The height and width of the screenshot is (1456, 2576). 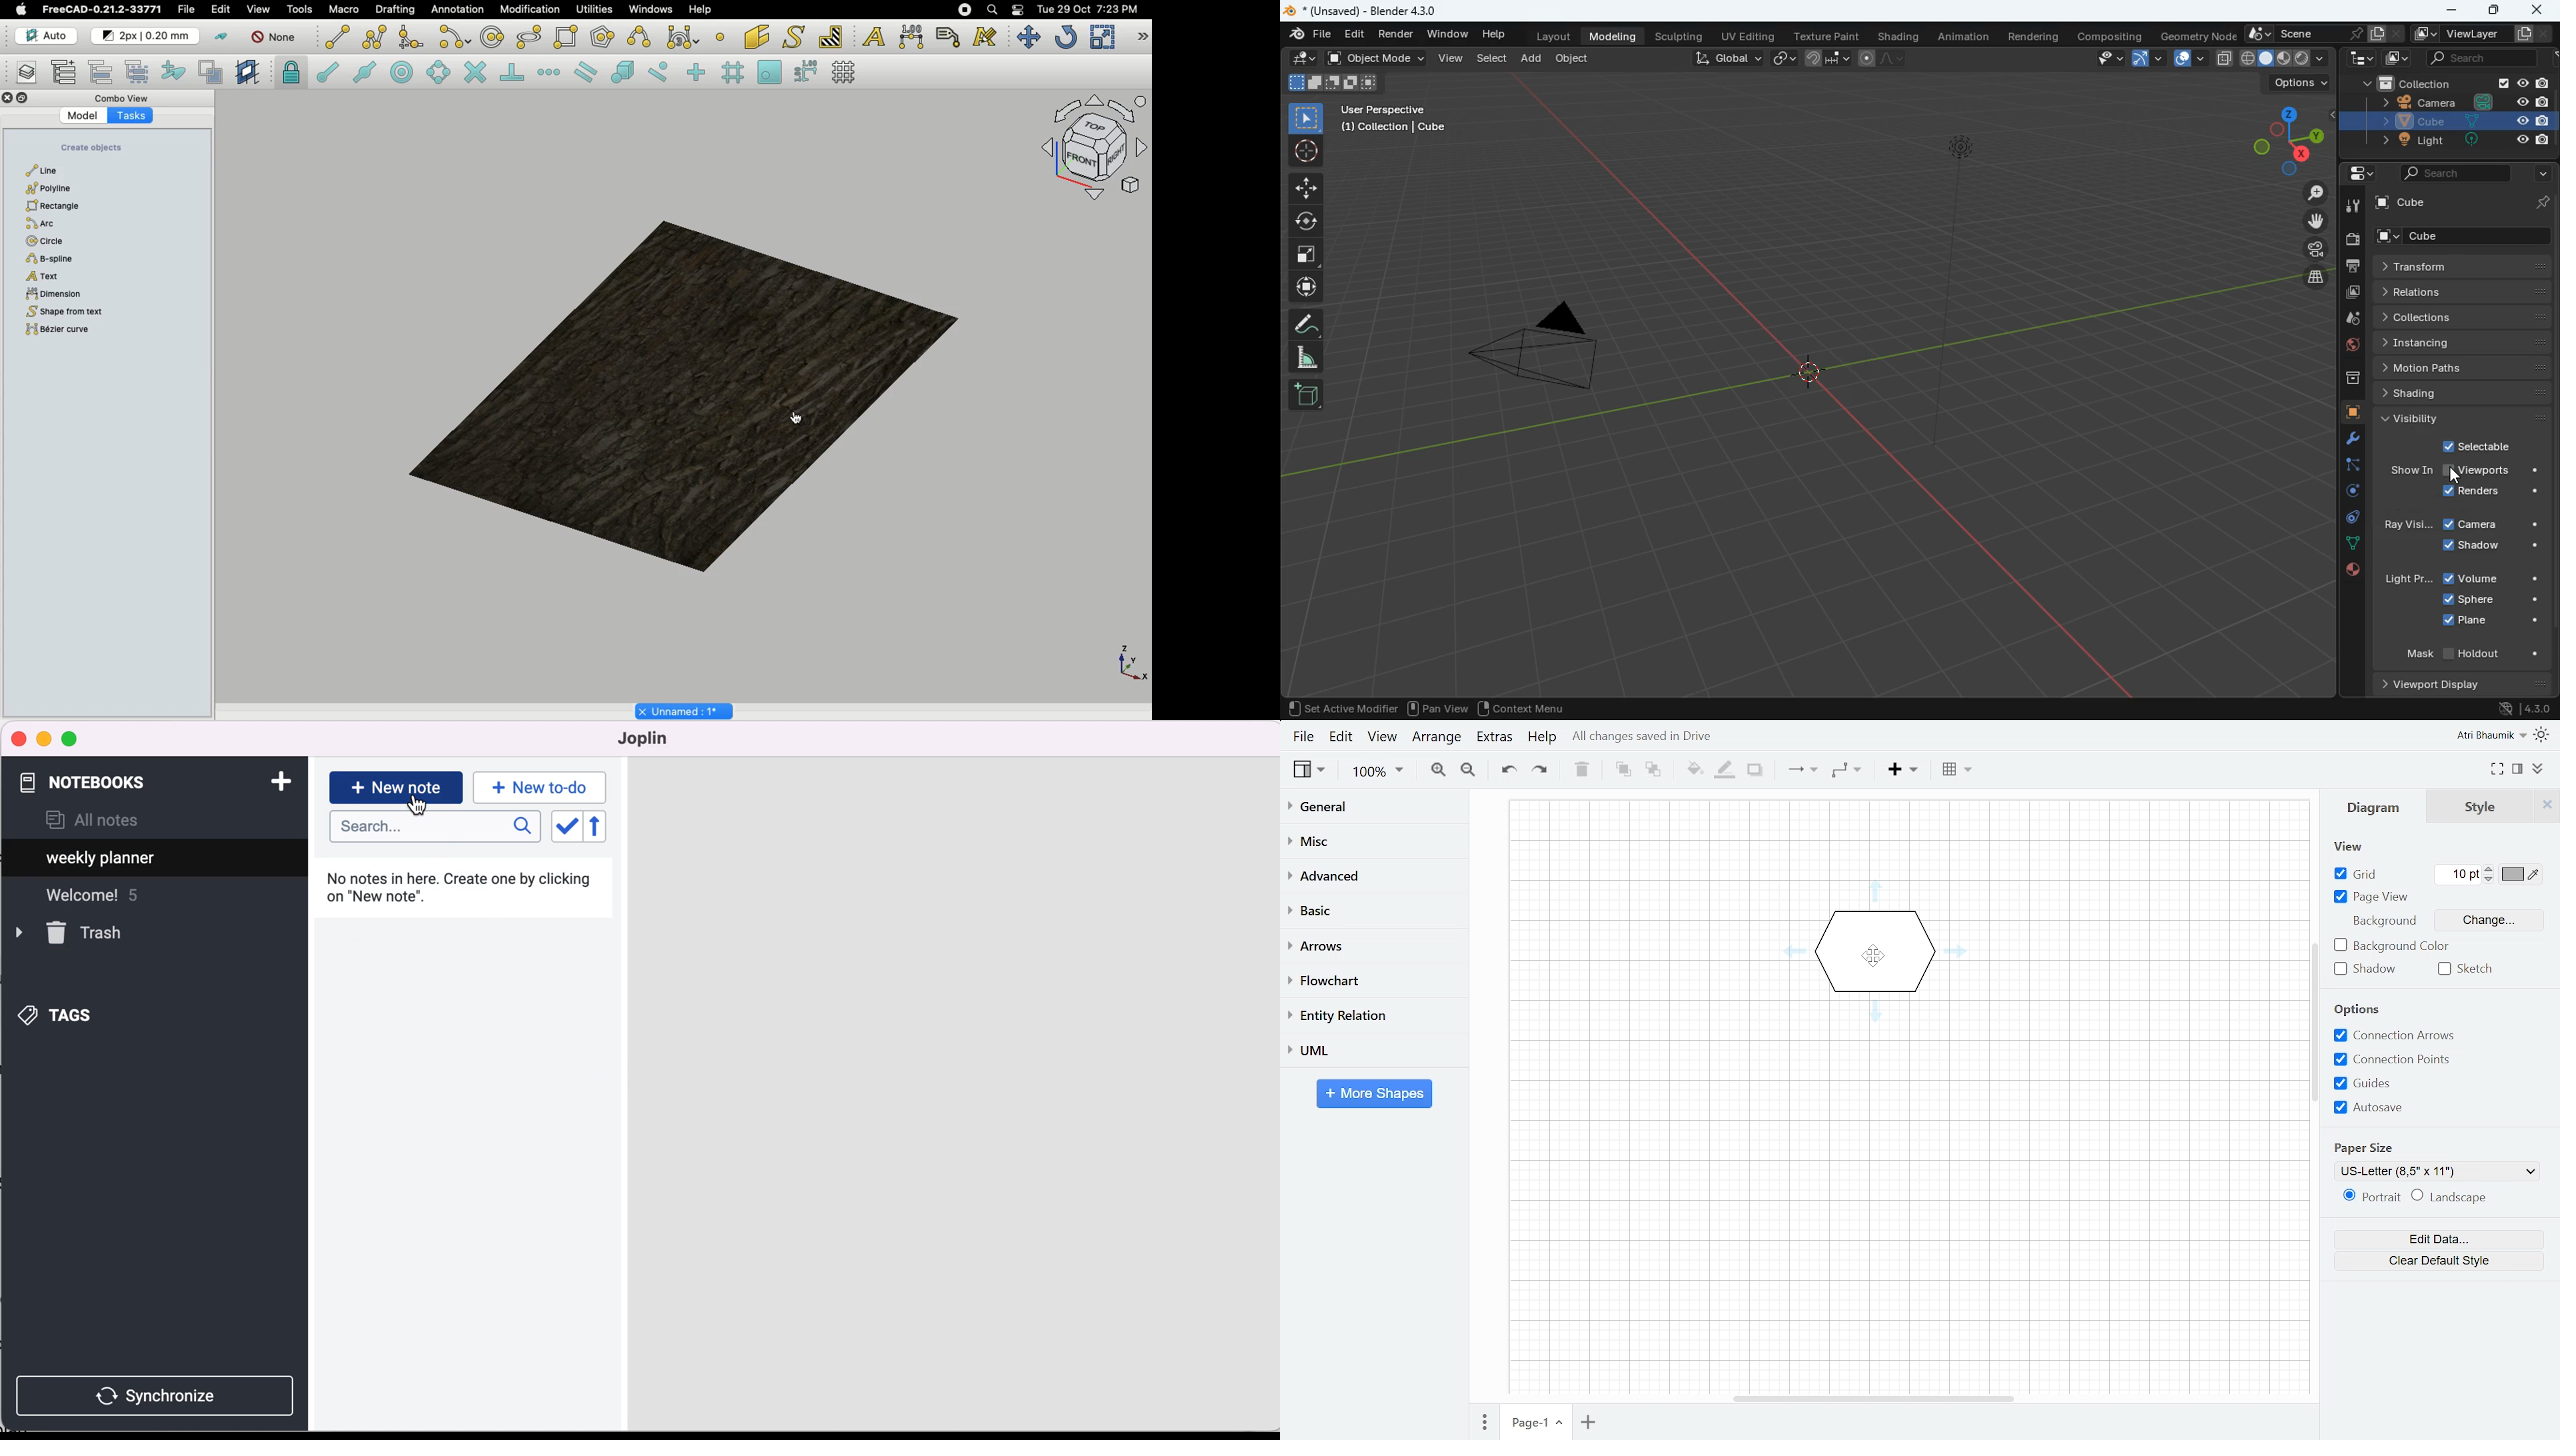 What do you see at coordinates (1484, 1421) in the screenshot?
I see `pages Pages` at bounding box center [1484, 1421].